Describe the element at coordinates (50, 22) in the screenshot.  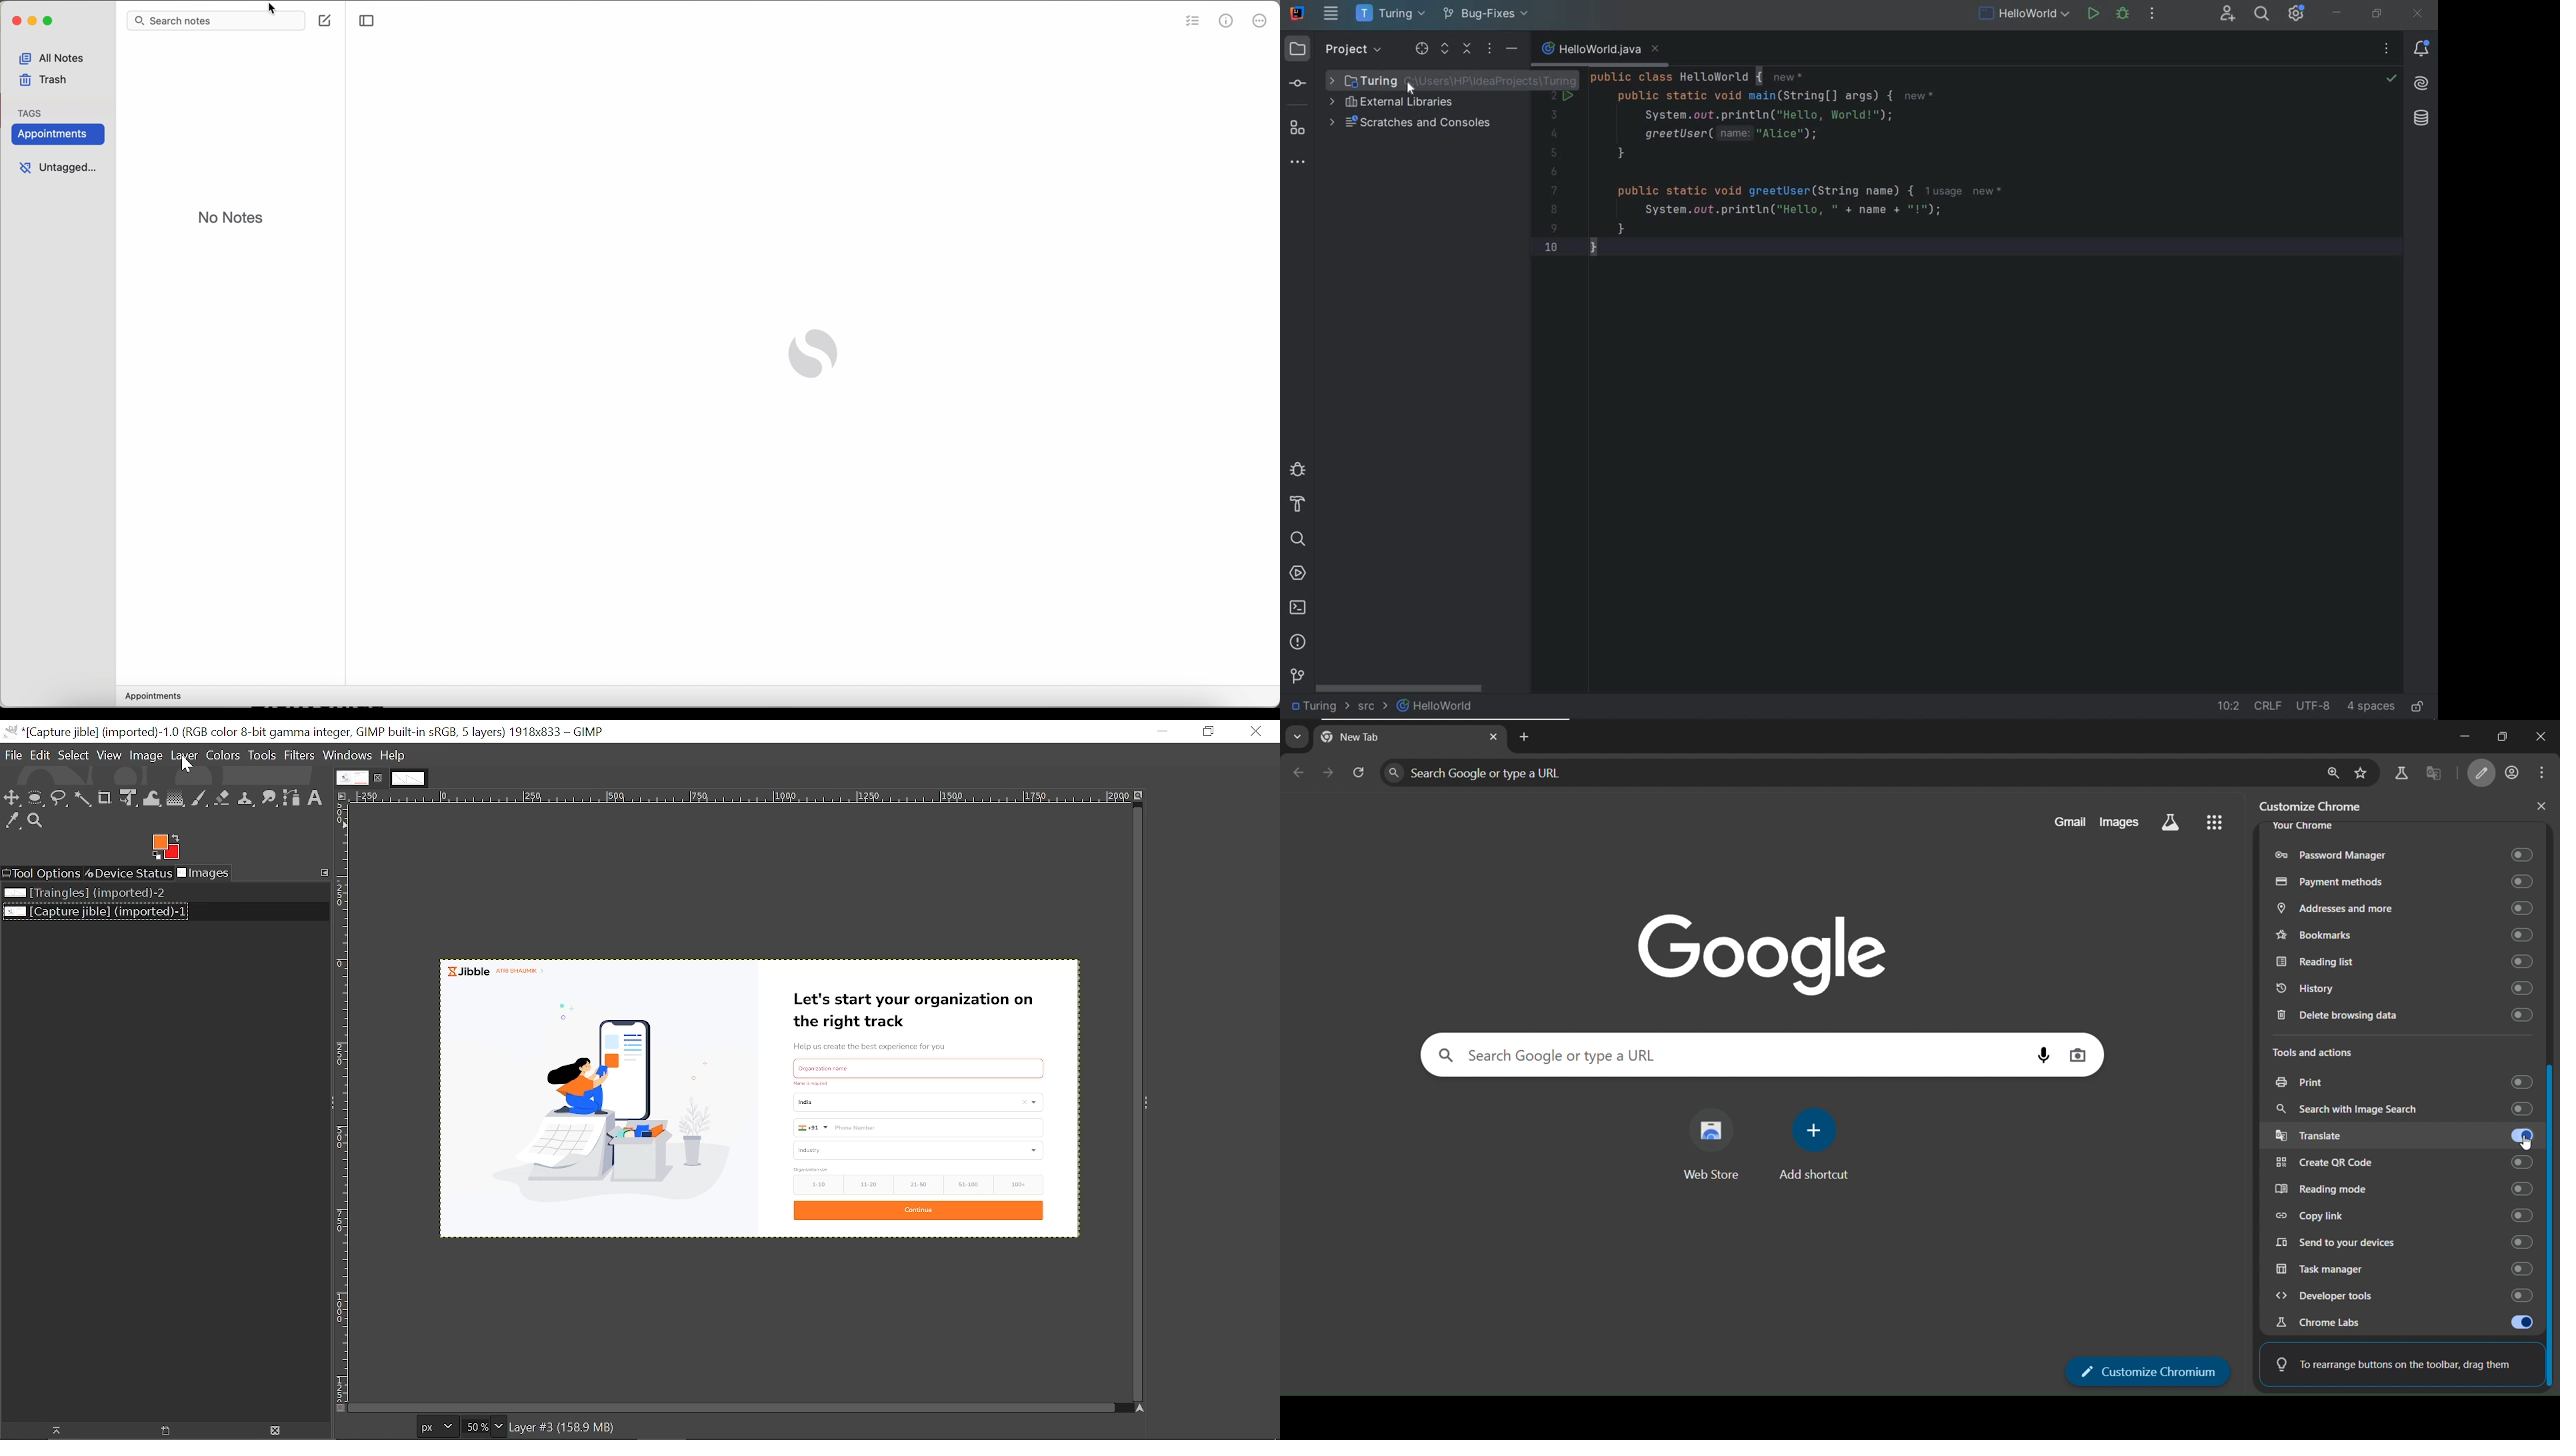
I see `maximize Simplenote` at that location.